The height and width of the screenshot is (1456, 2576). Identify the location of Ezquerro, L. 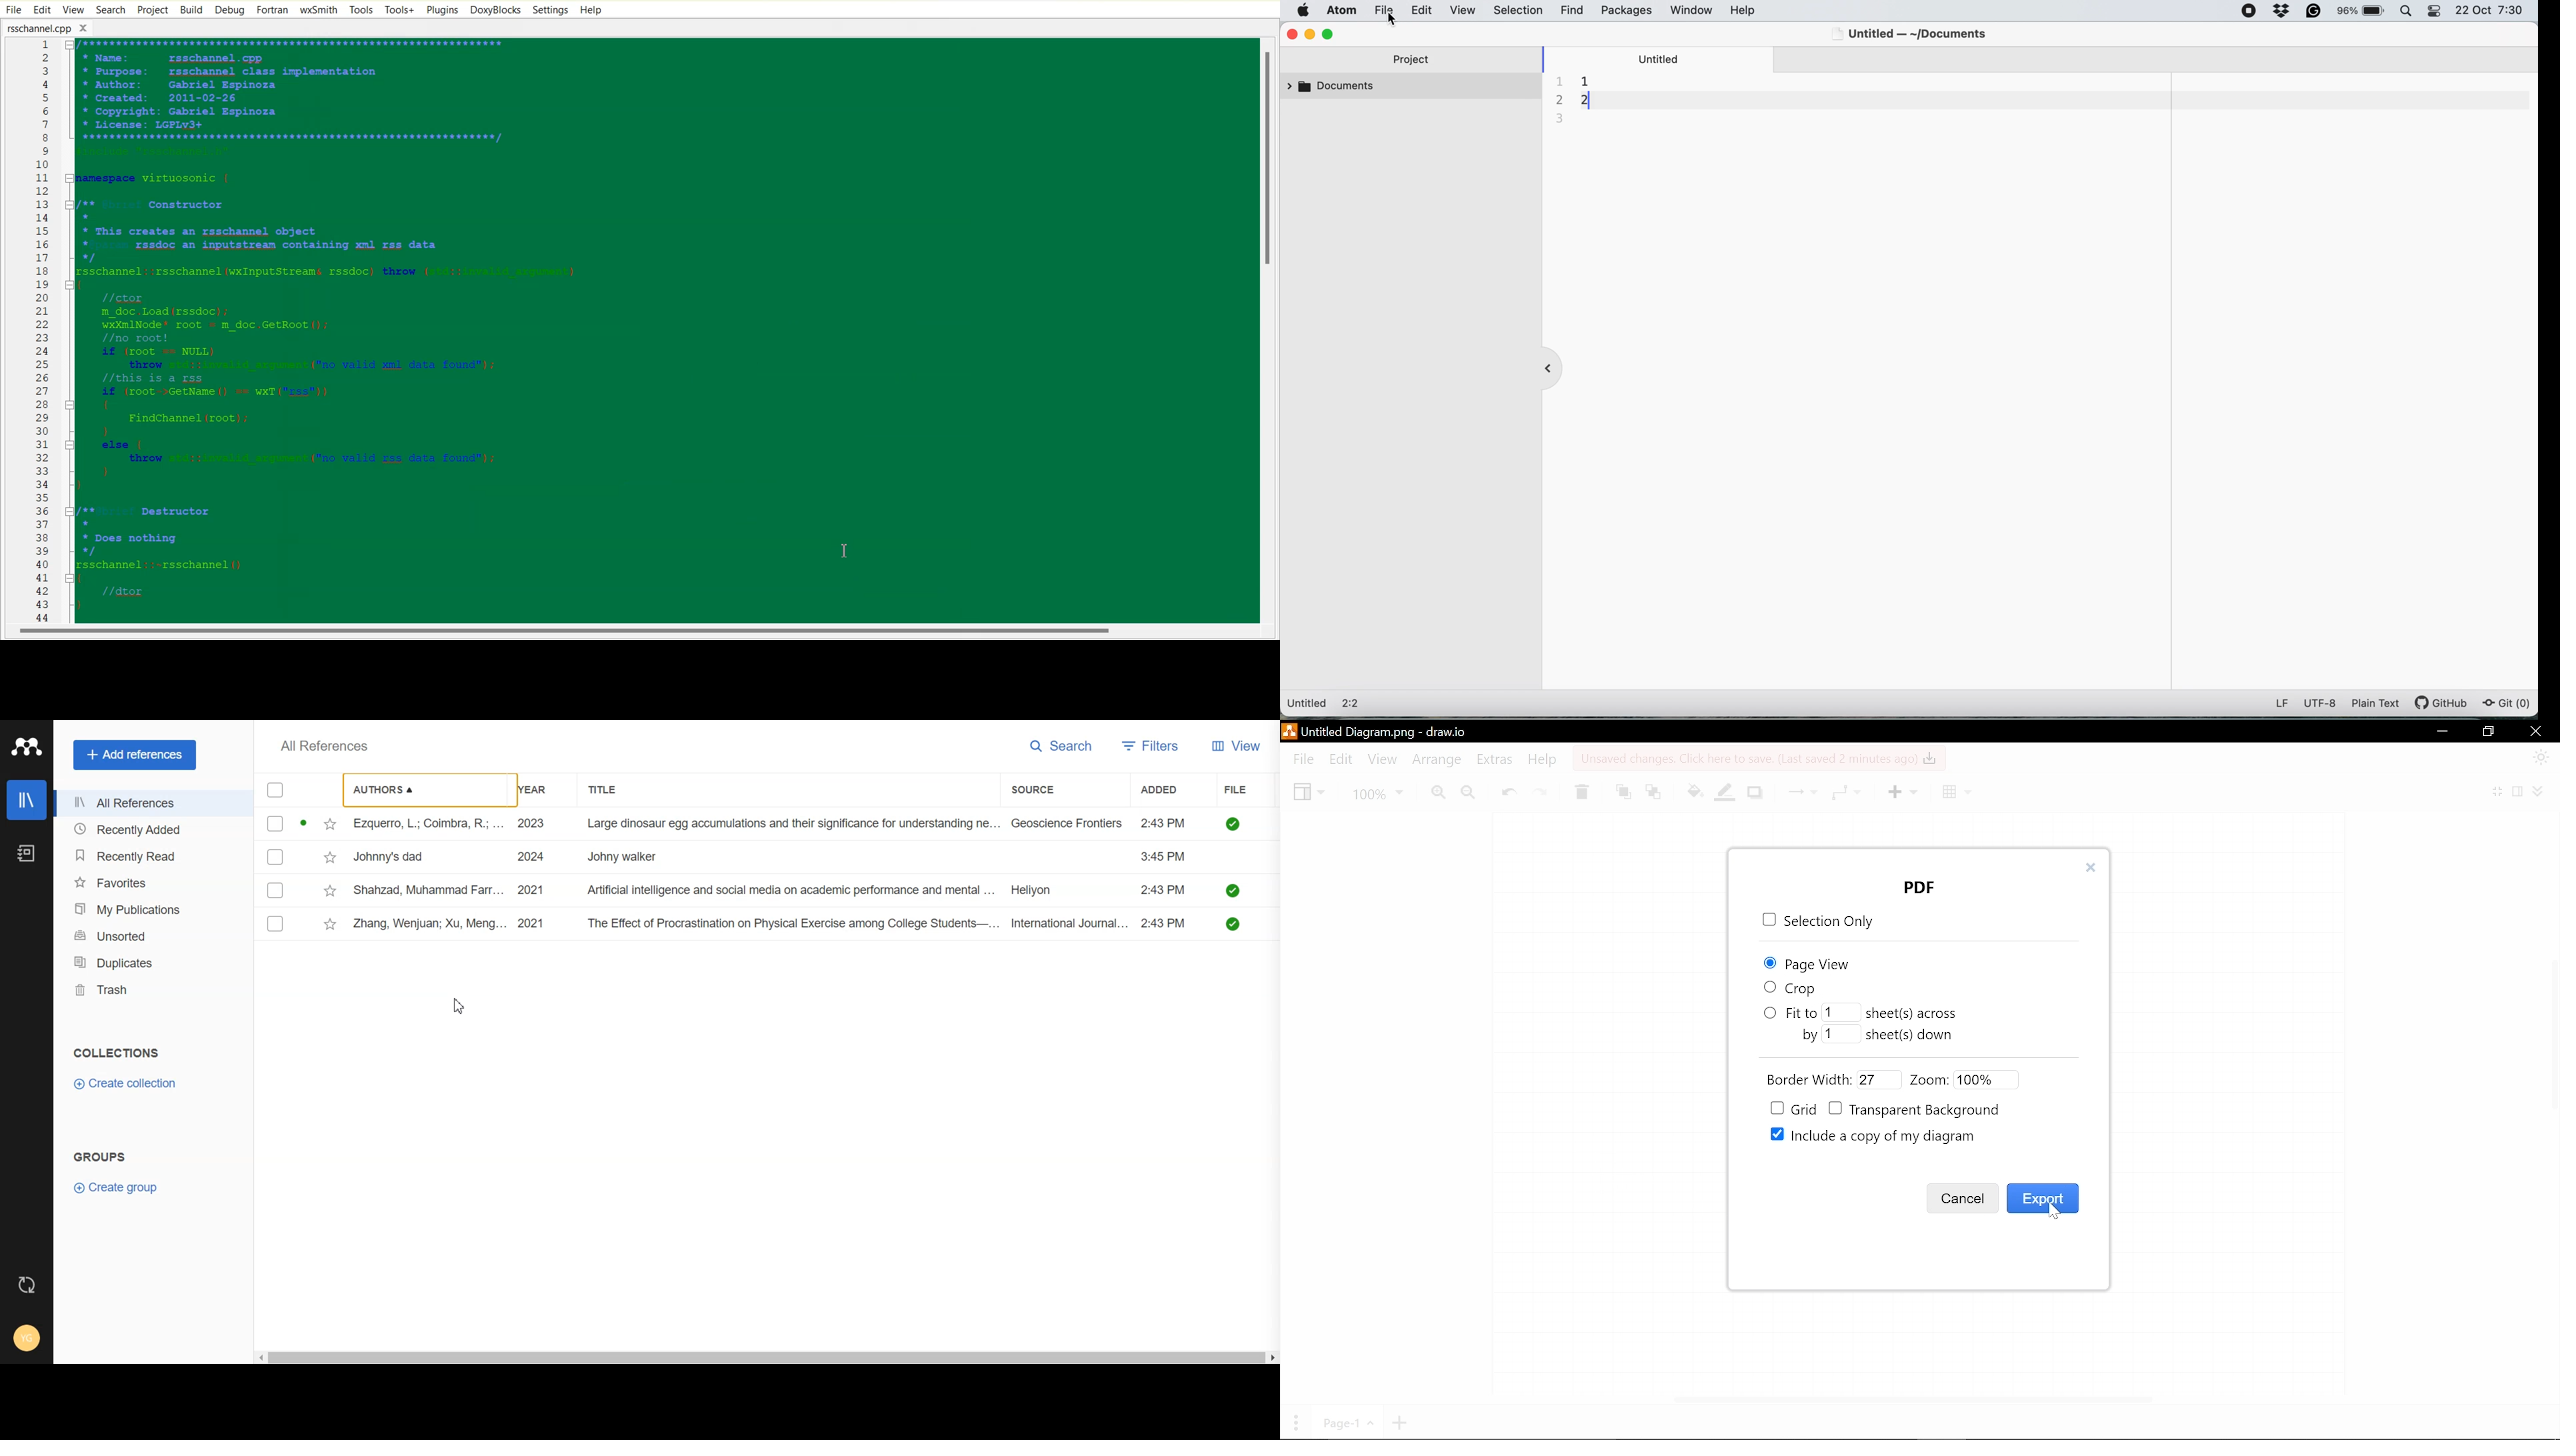
(425, 824).